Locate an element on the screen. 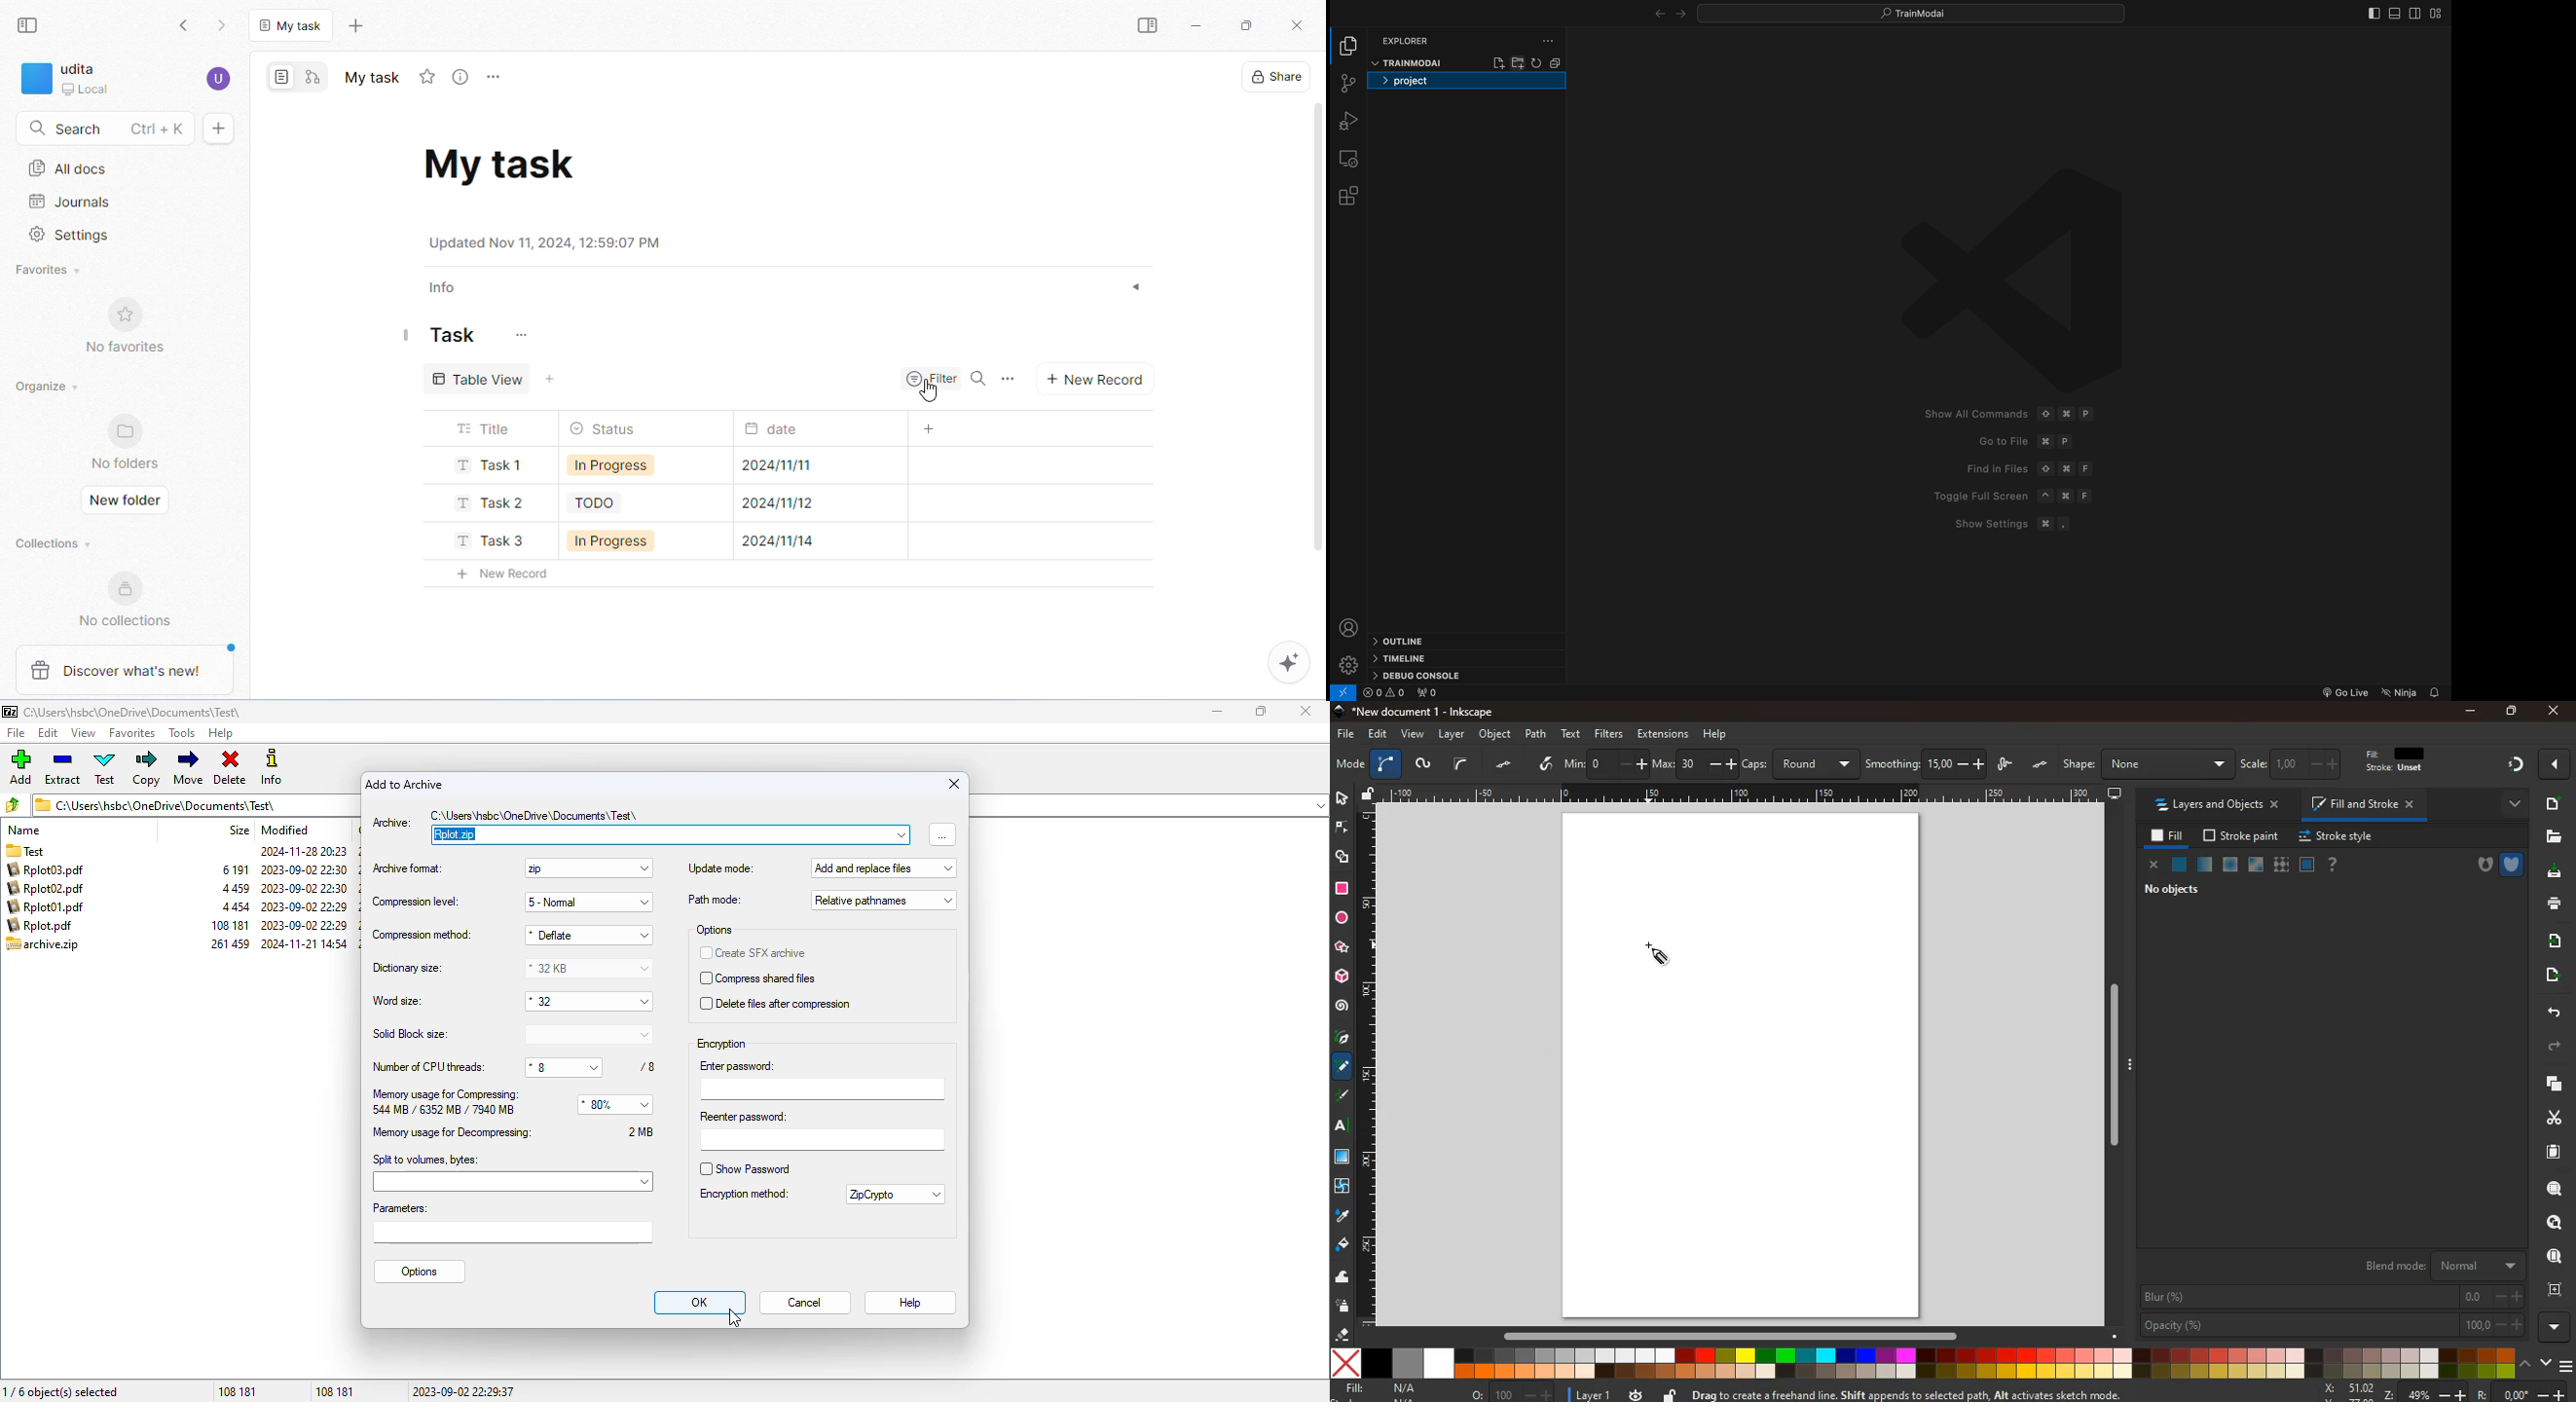  encryption is located at coordinates (722, 1044).